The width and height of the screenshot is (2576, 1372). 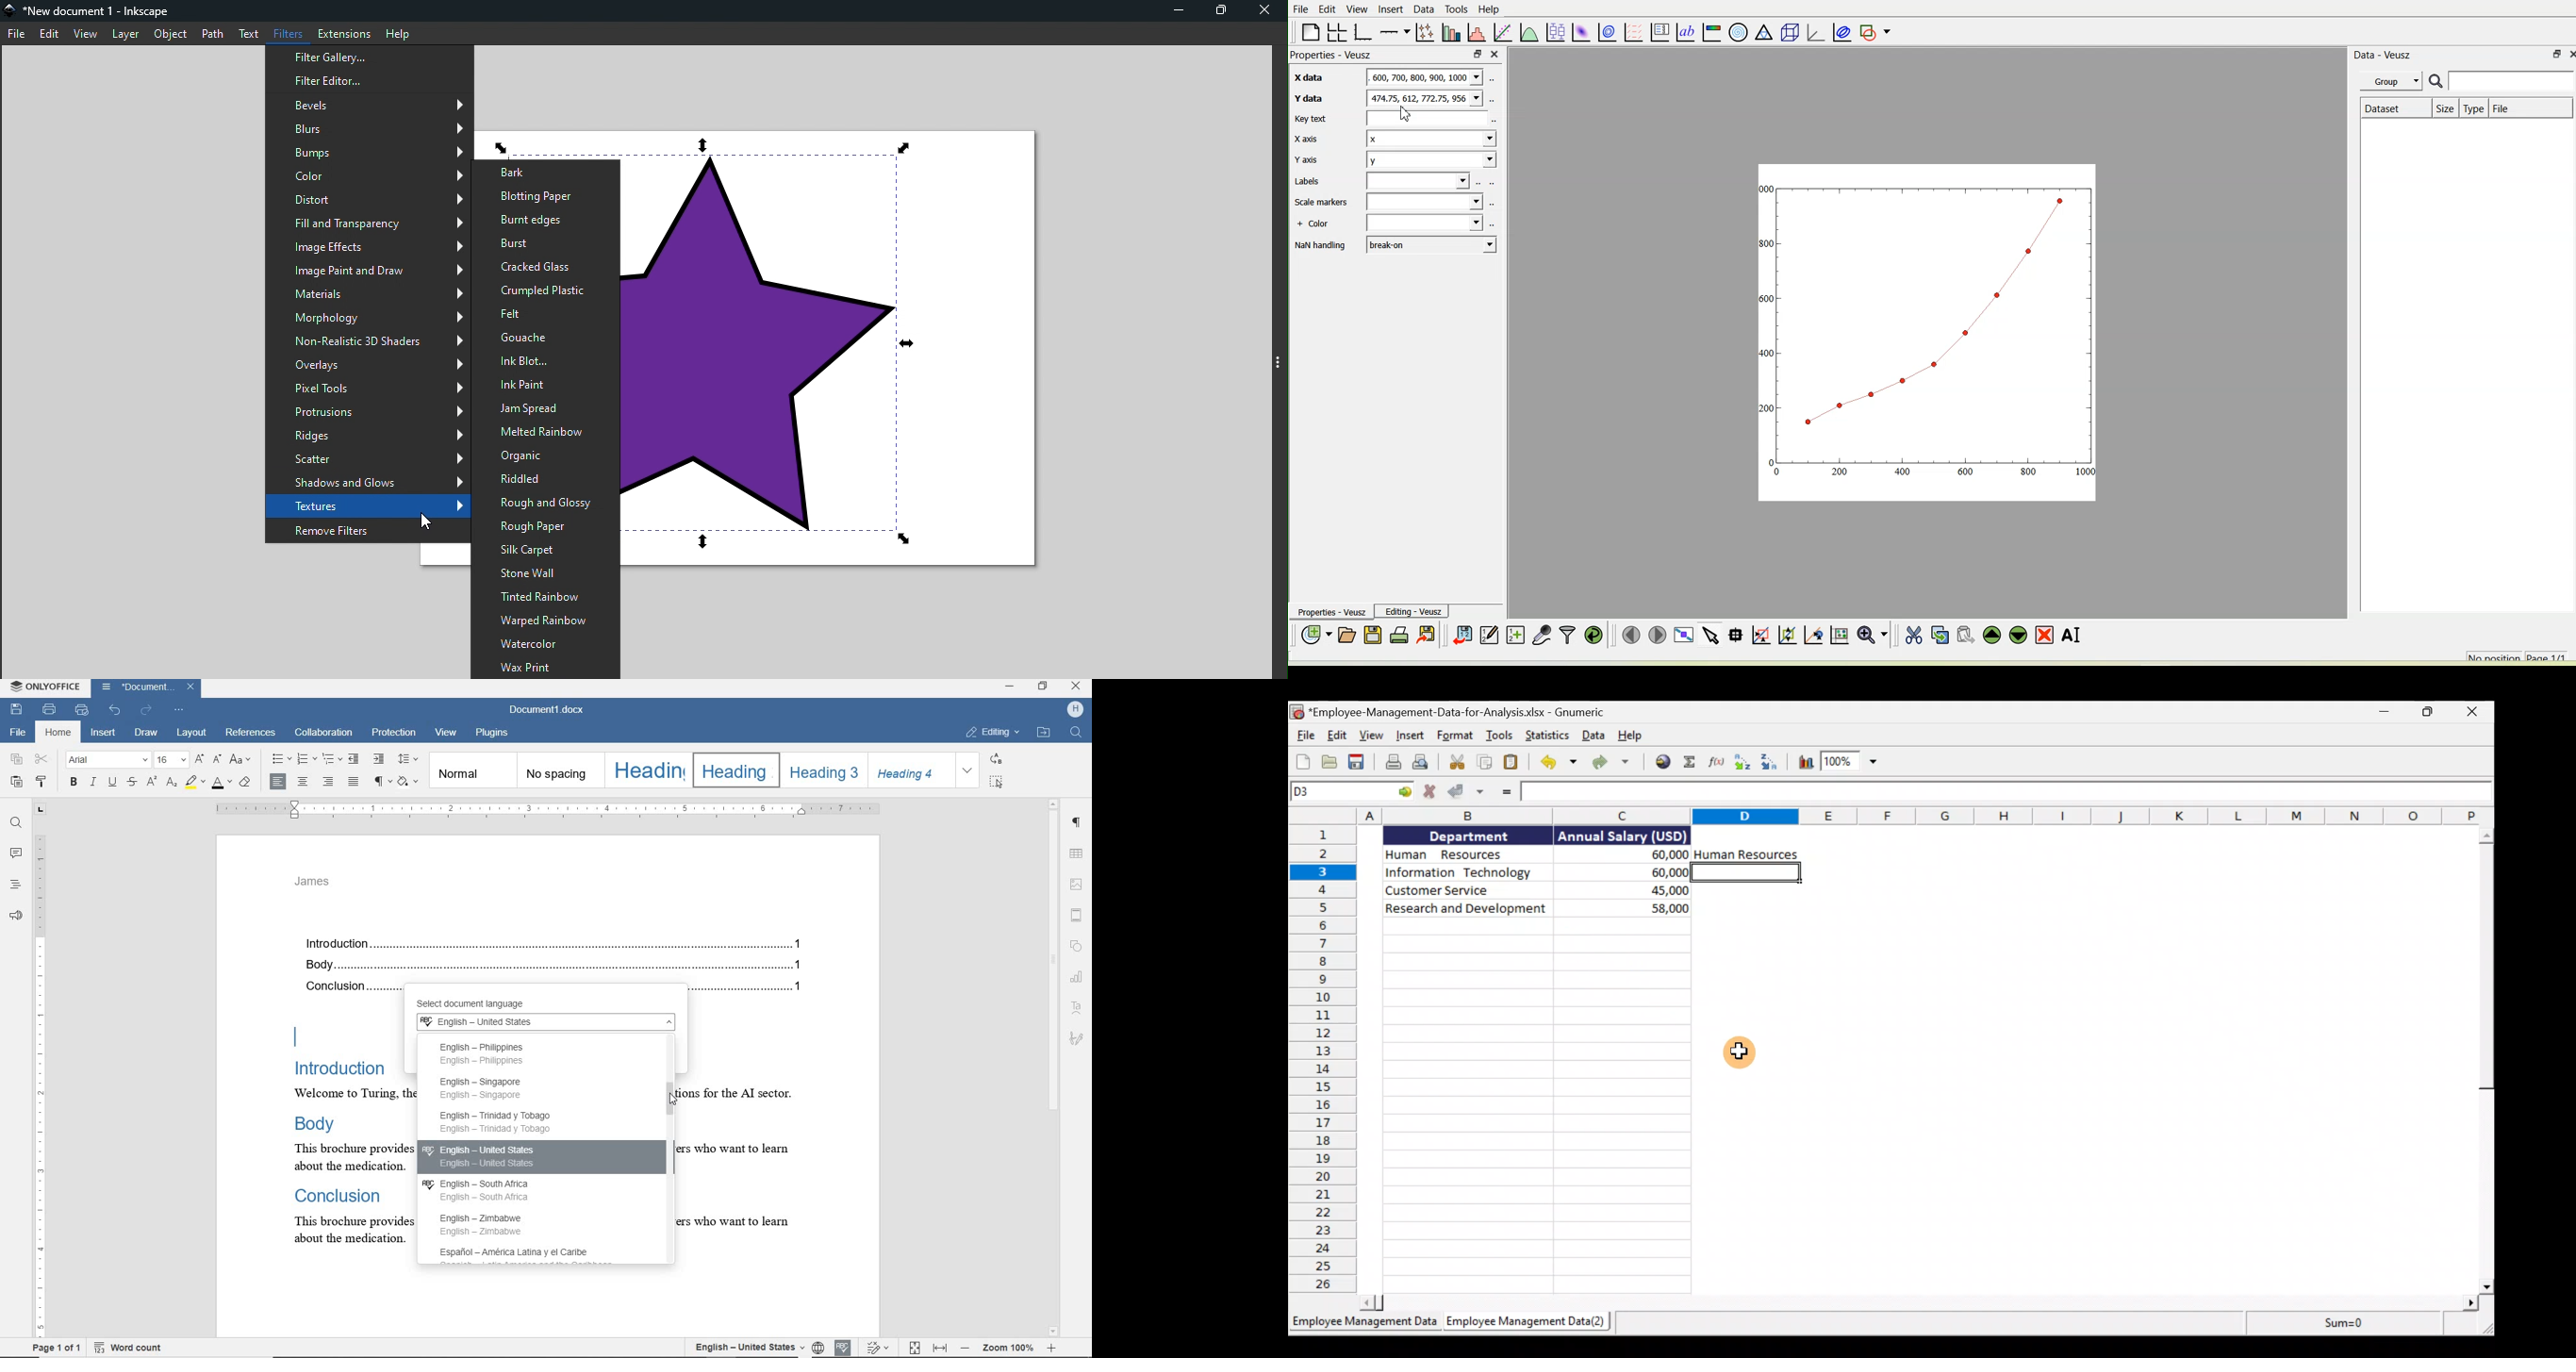 What do you see at coordinates (559, 966) in the screenshot?
I see `Body...........................................................................................................................................1` at bounding box center [559, 966].